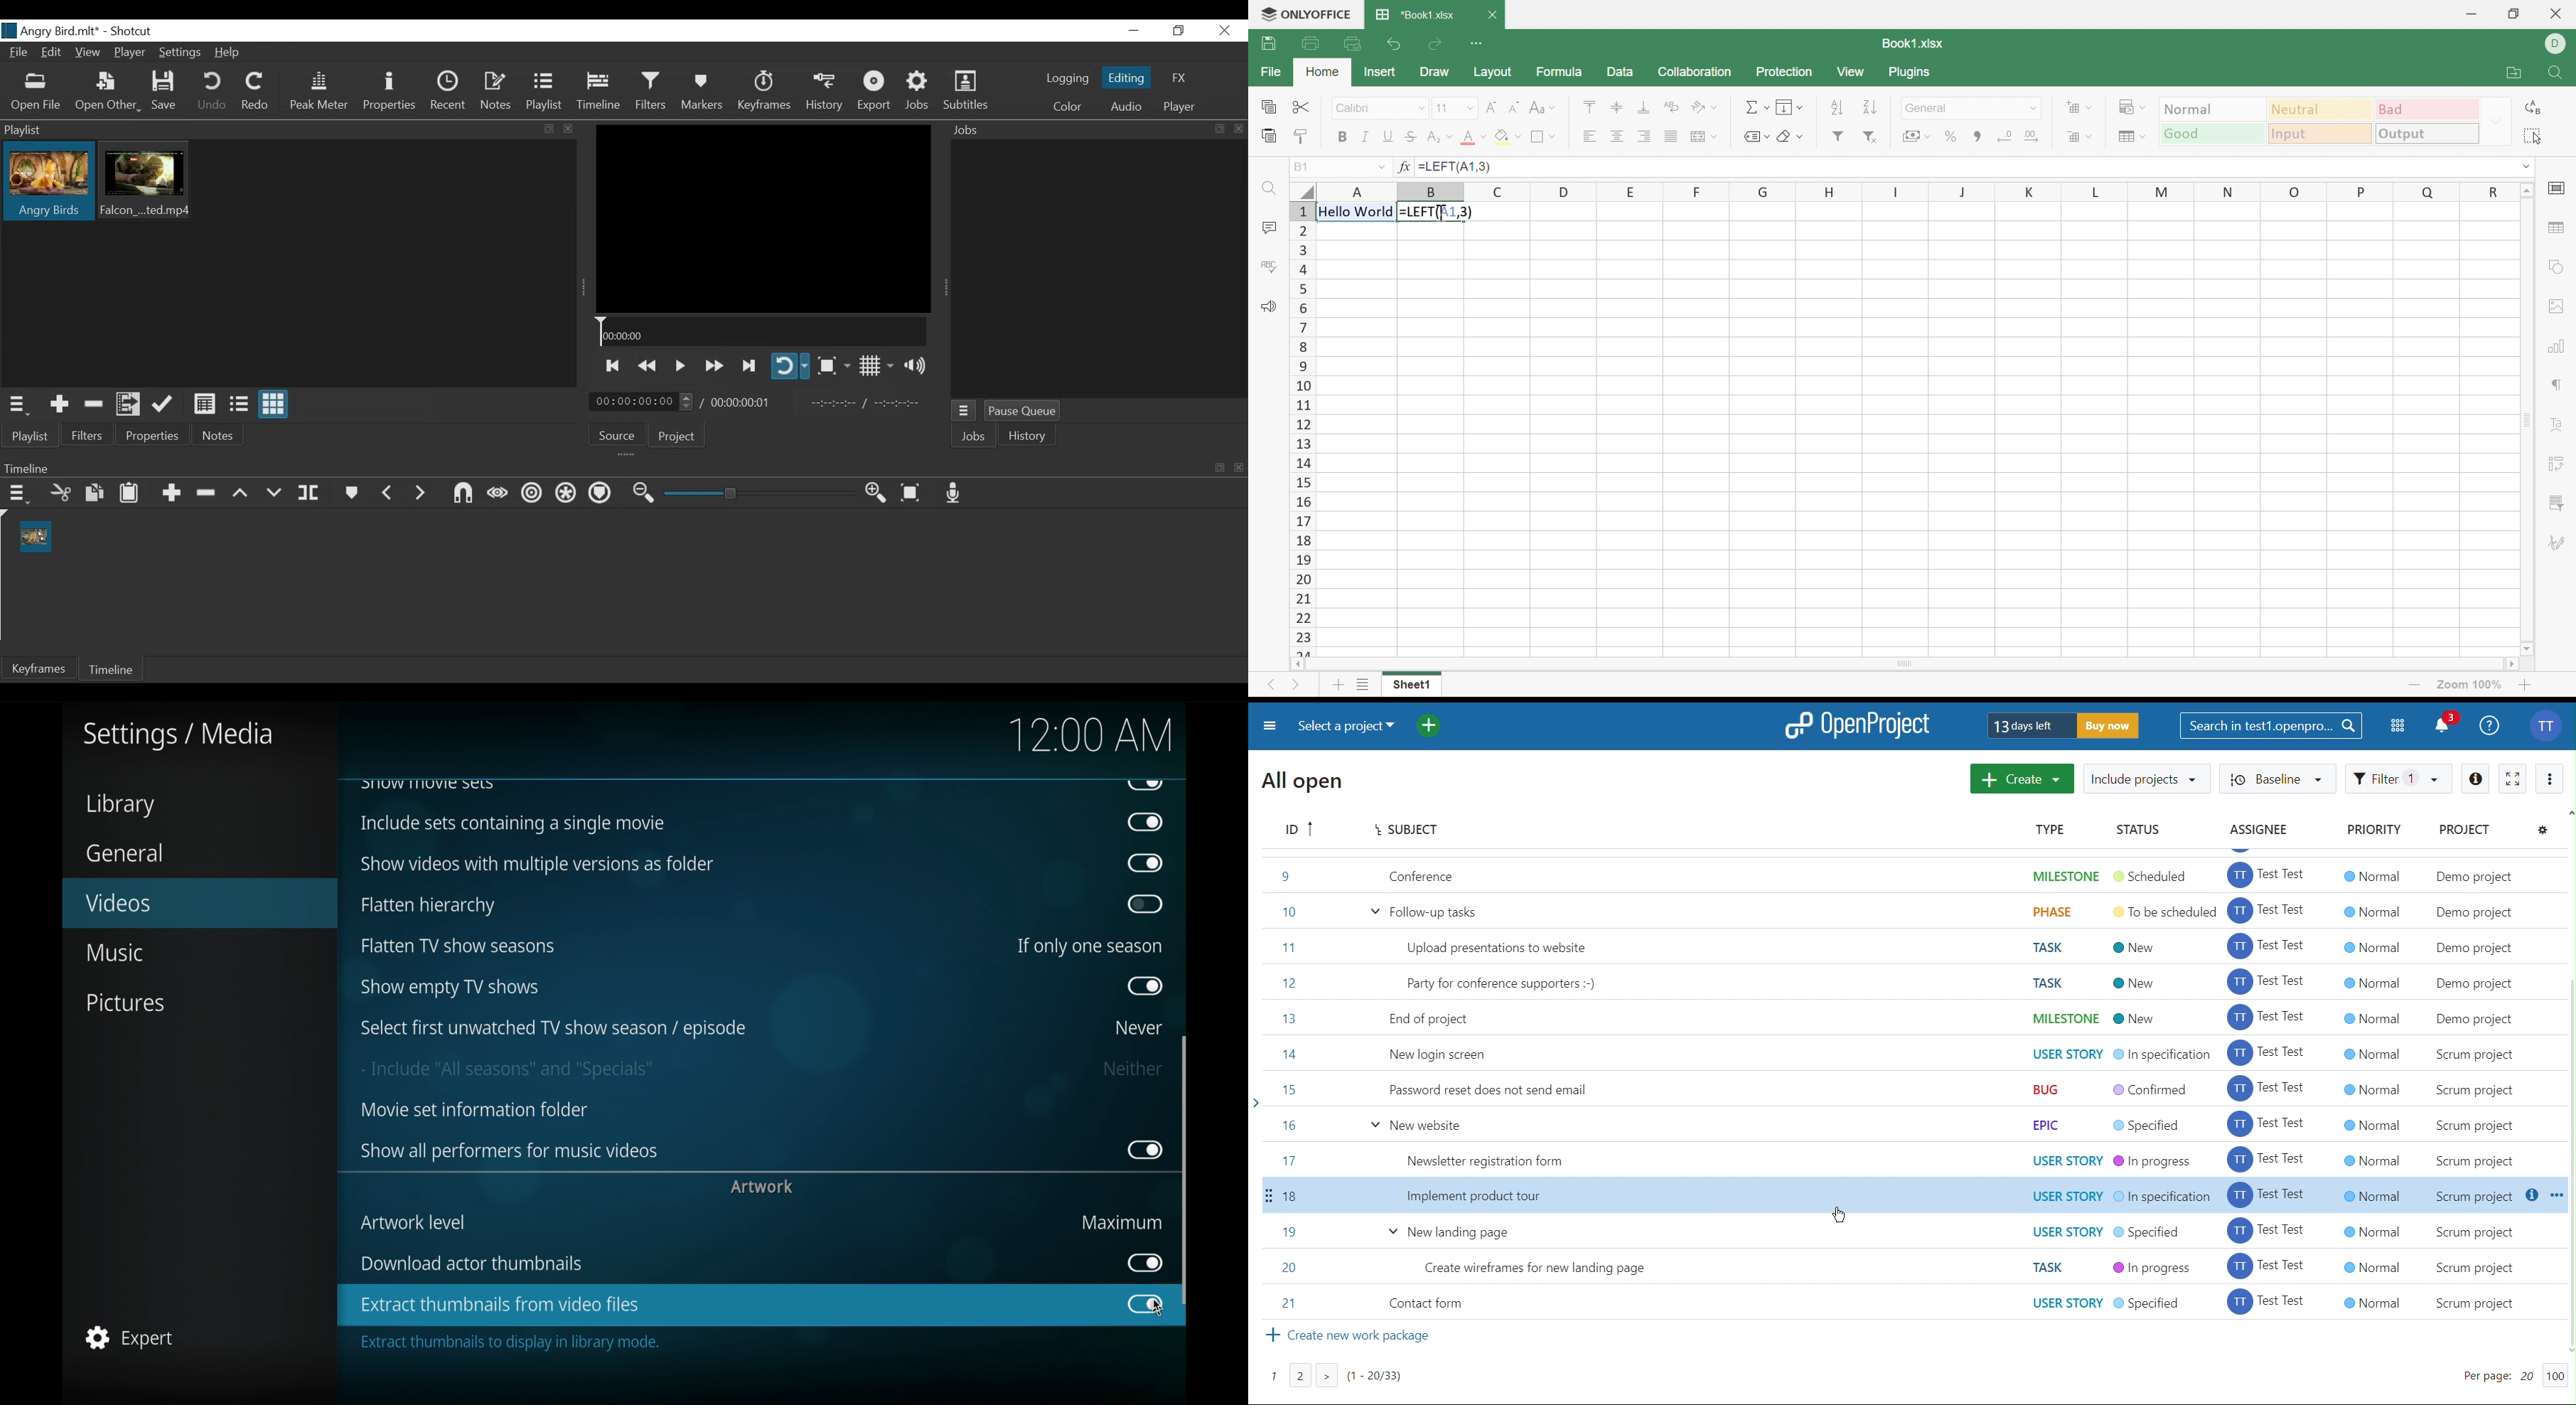 The width and height of the screenshot is (2576, 1428). I want to click on toggle button, so click(1146, 823).